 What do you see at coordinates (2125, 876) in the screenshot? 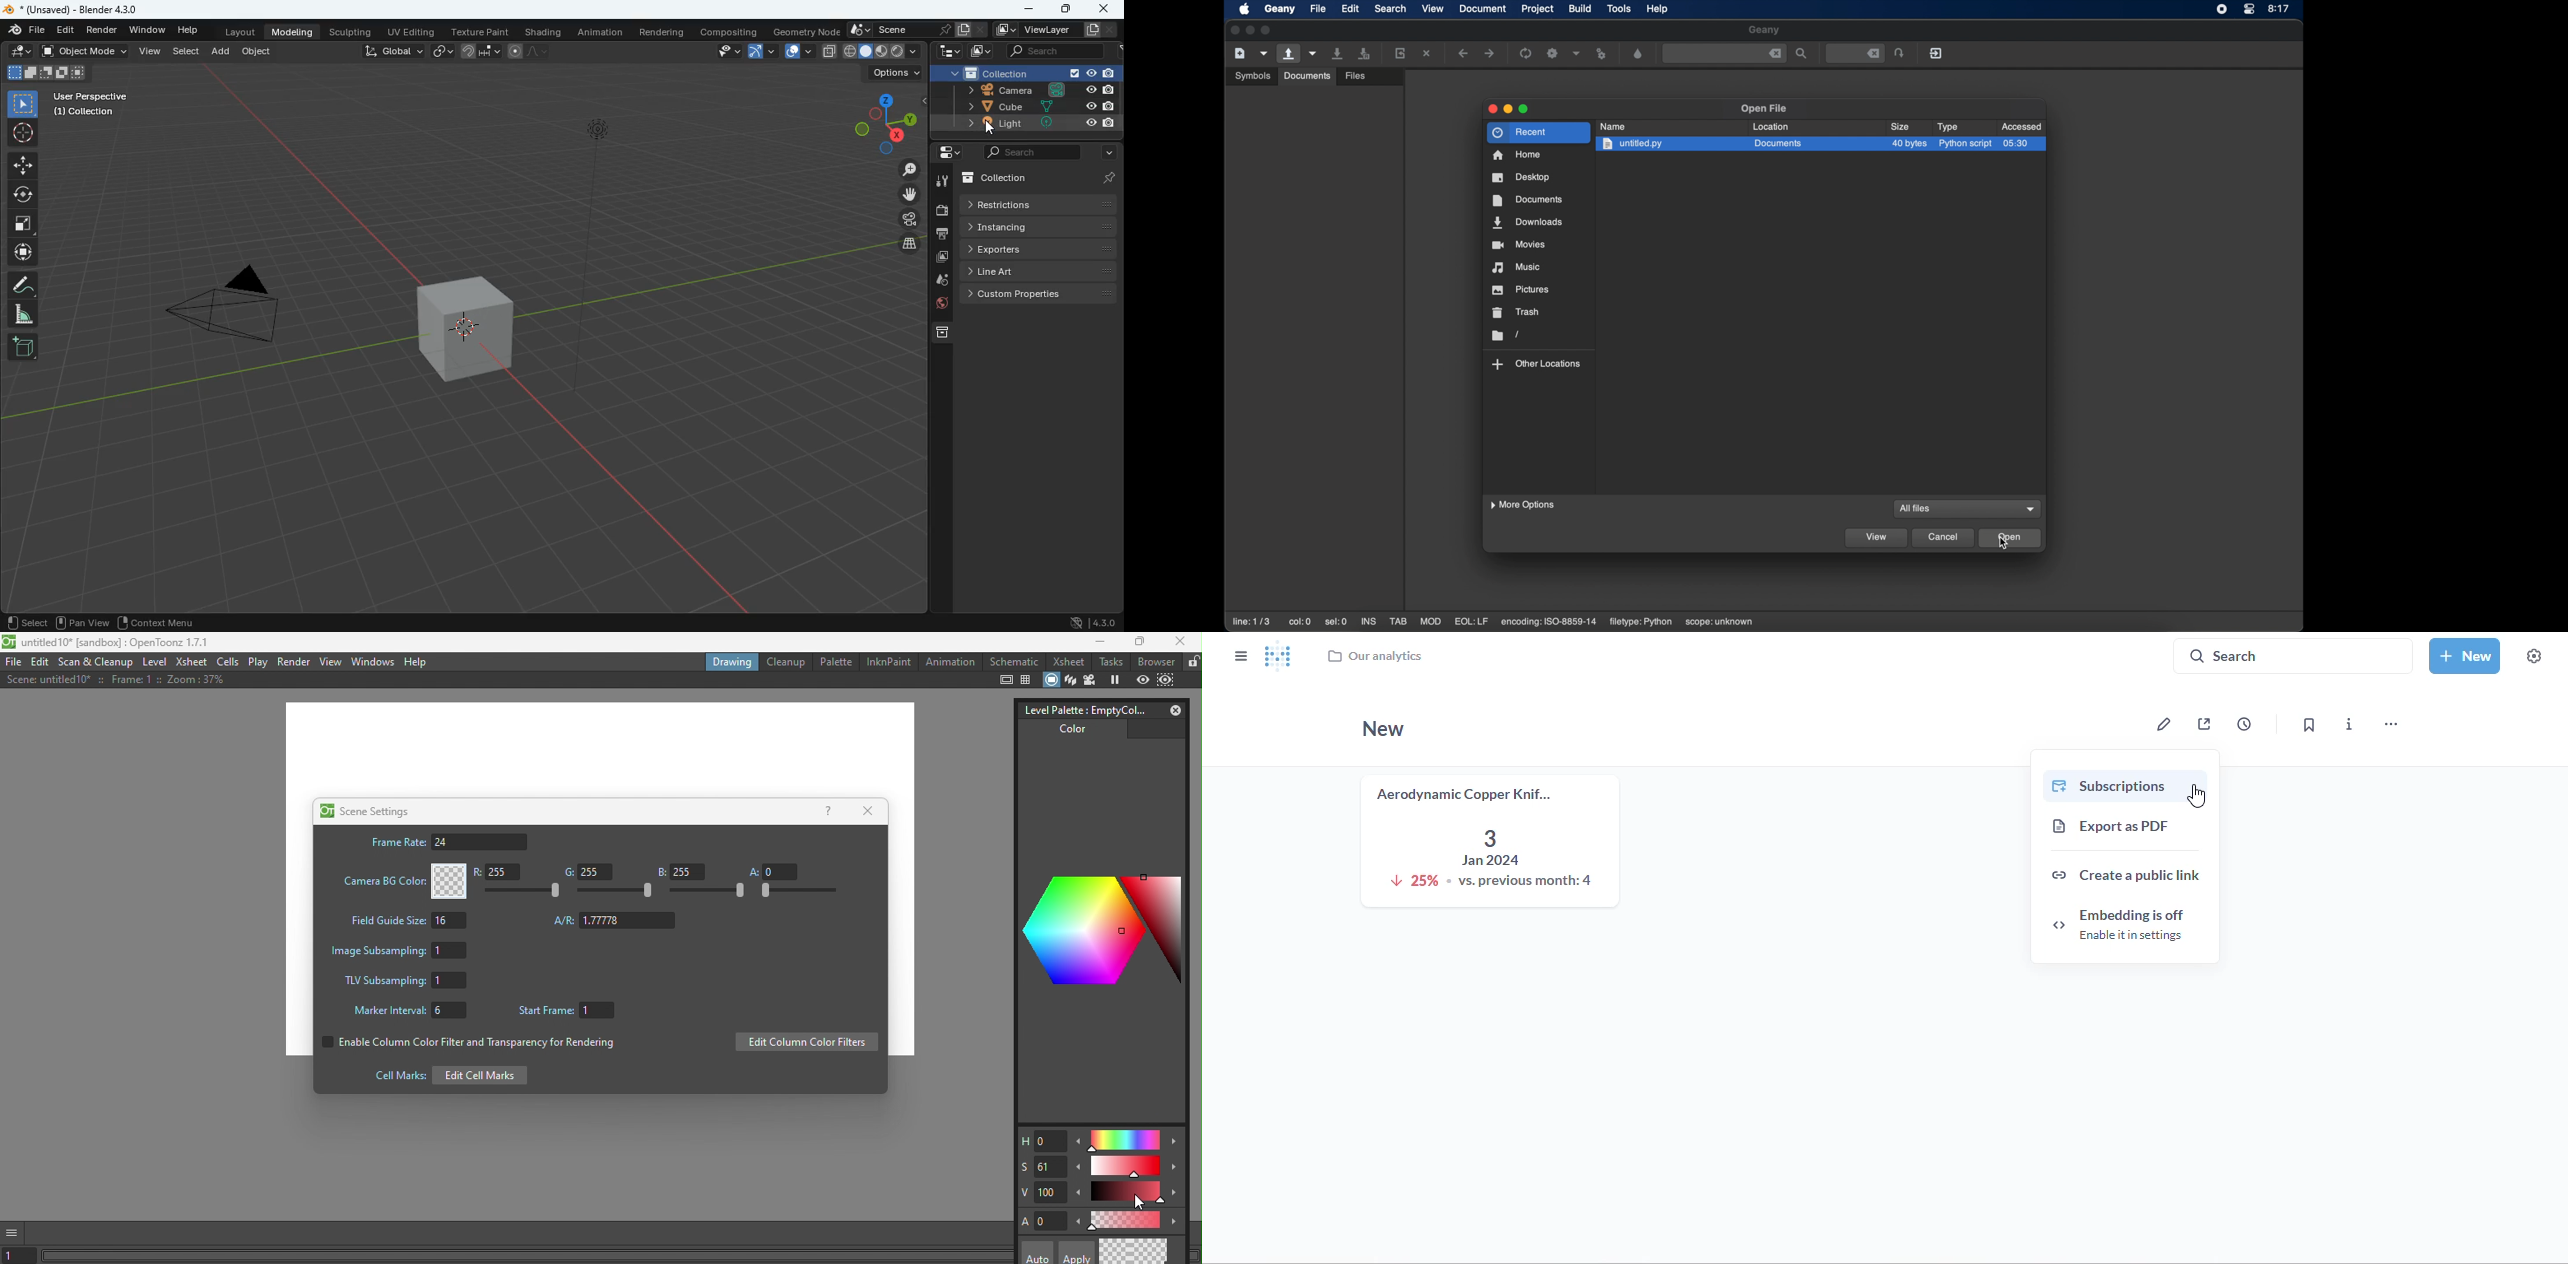
I see `create a public link` at bounding box center [2125, 876].